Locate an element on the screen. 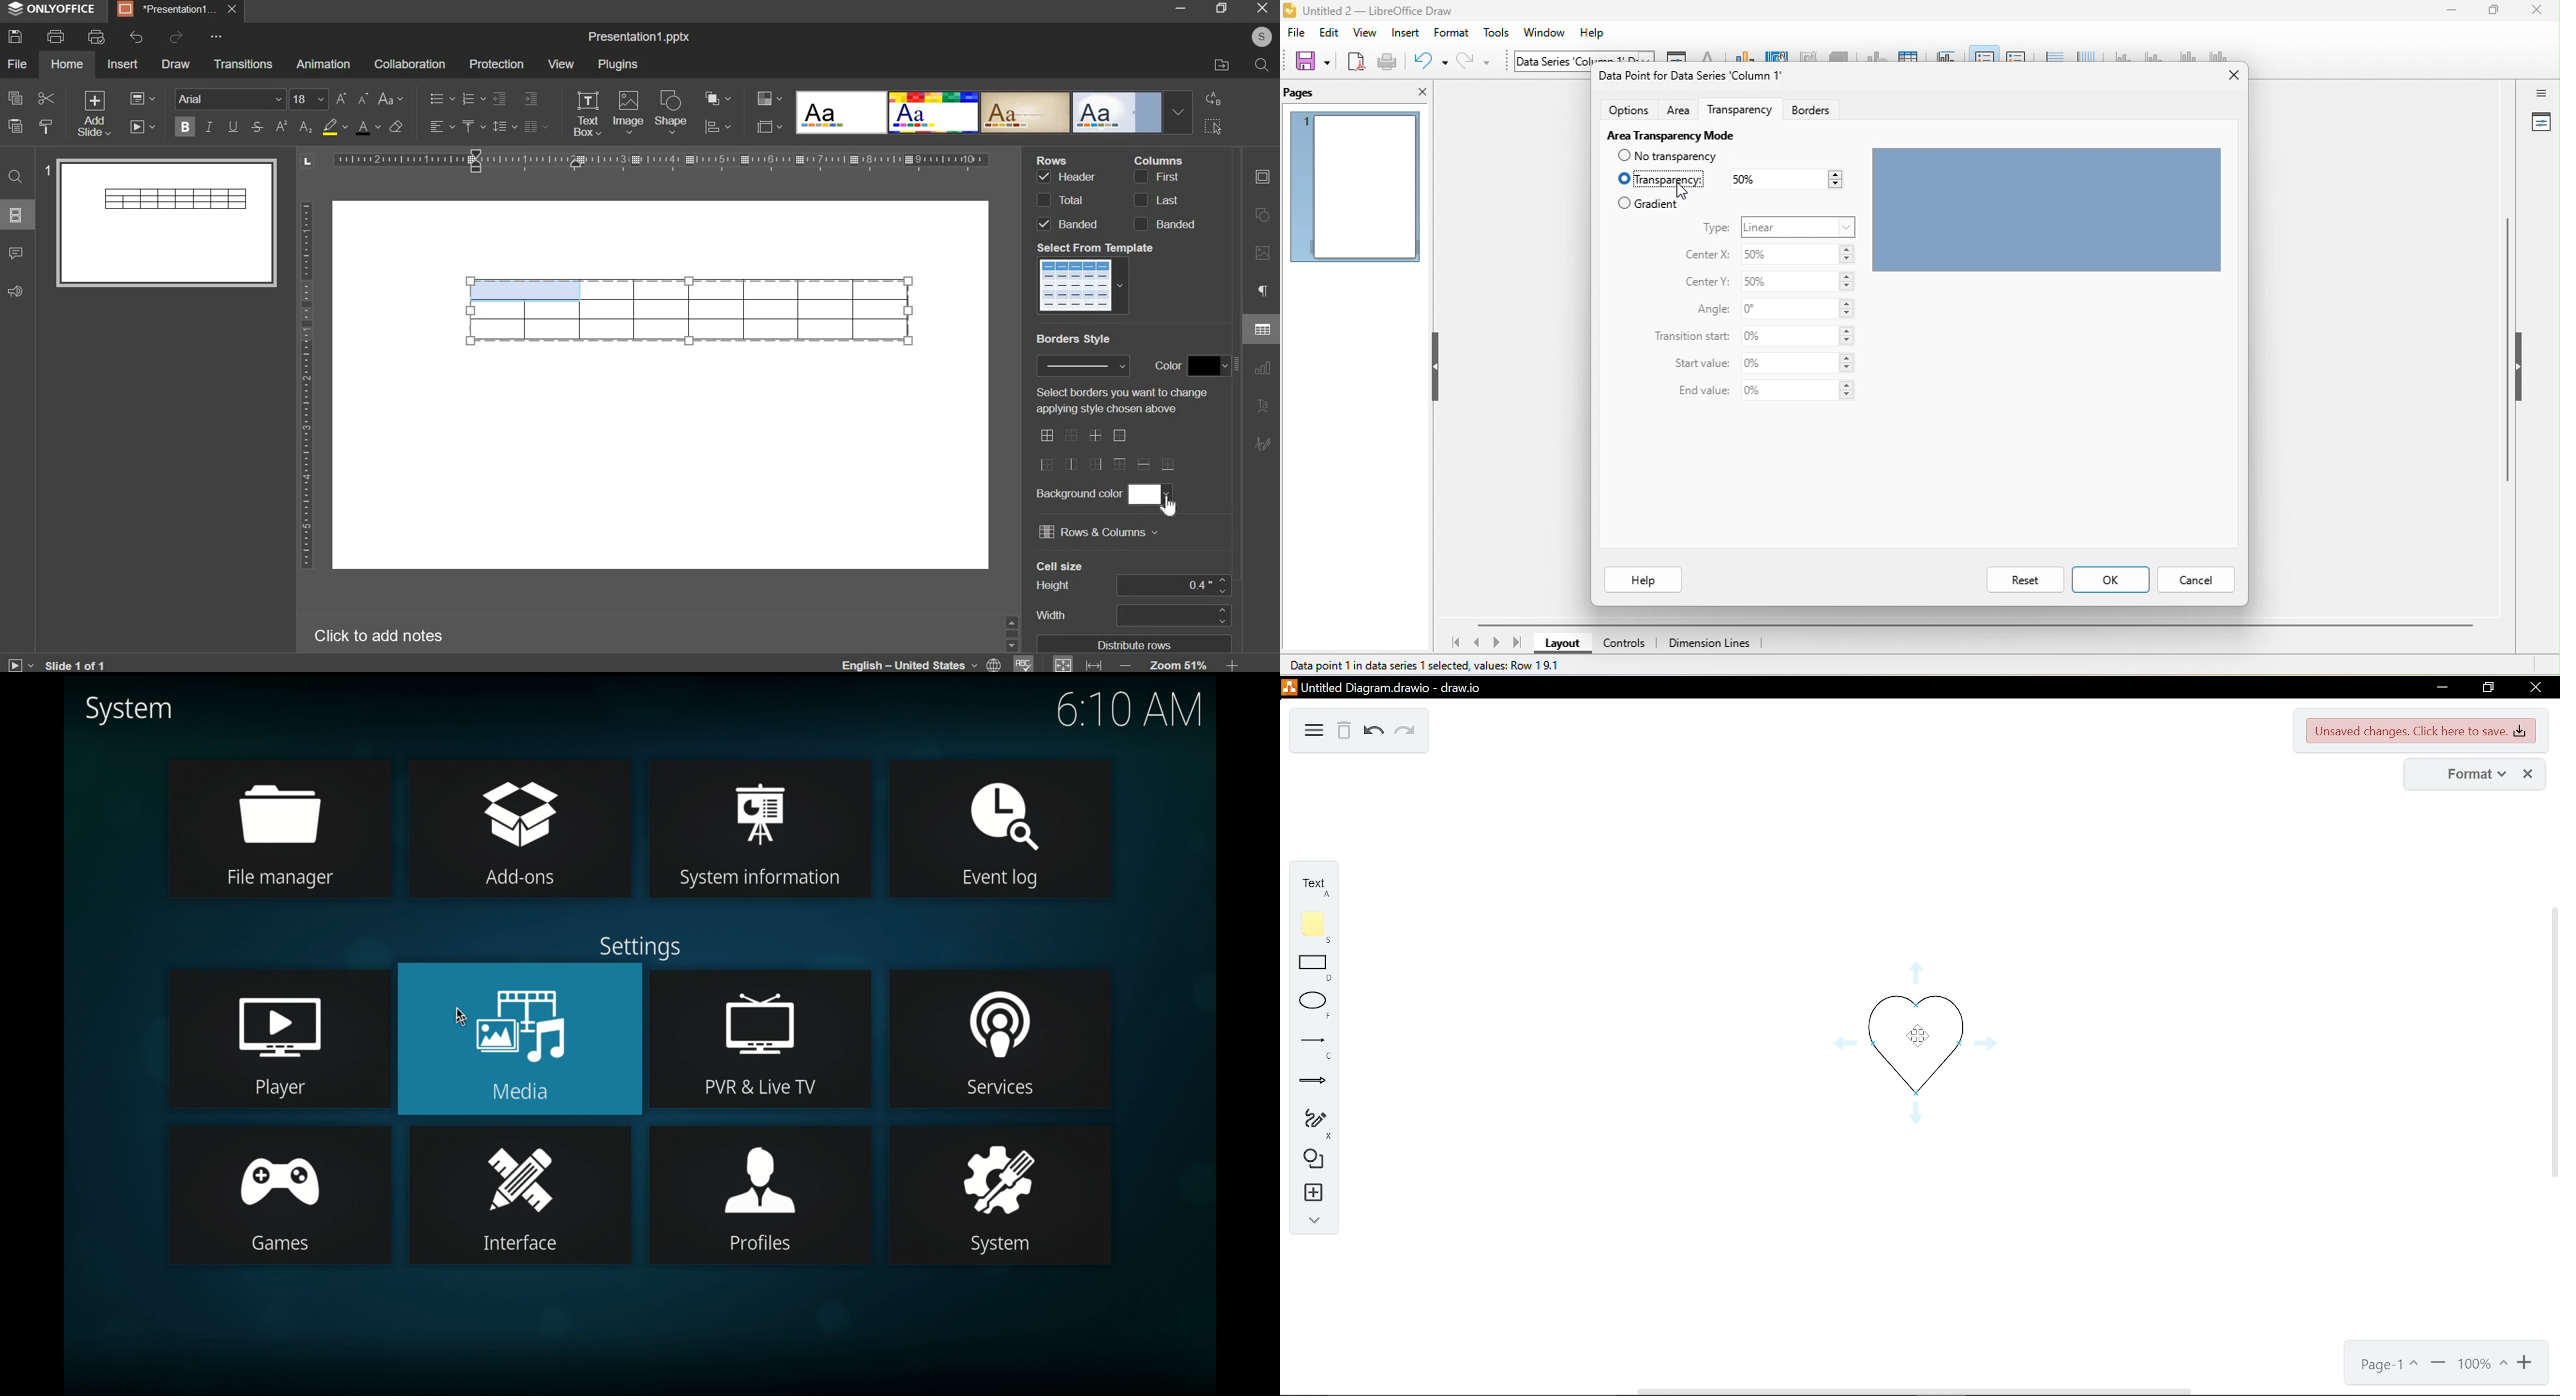 The height and width of the screenshot is (1400, 2576). dimension lines is located at coordinates (1713, 644).